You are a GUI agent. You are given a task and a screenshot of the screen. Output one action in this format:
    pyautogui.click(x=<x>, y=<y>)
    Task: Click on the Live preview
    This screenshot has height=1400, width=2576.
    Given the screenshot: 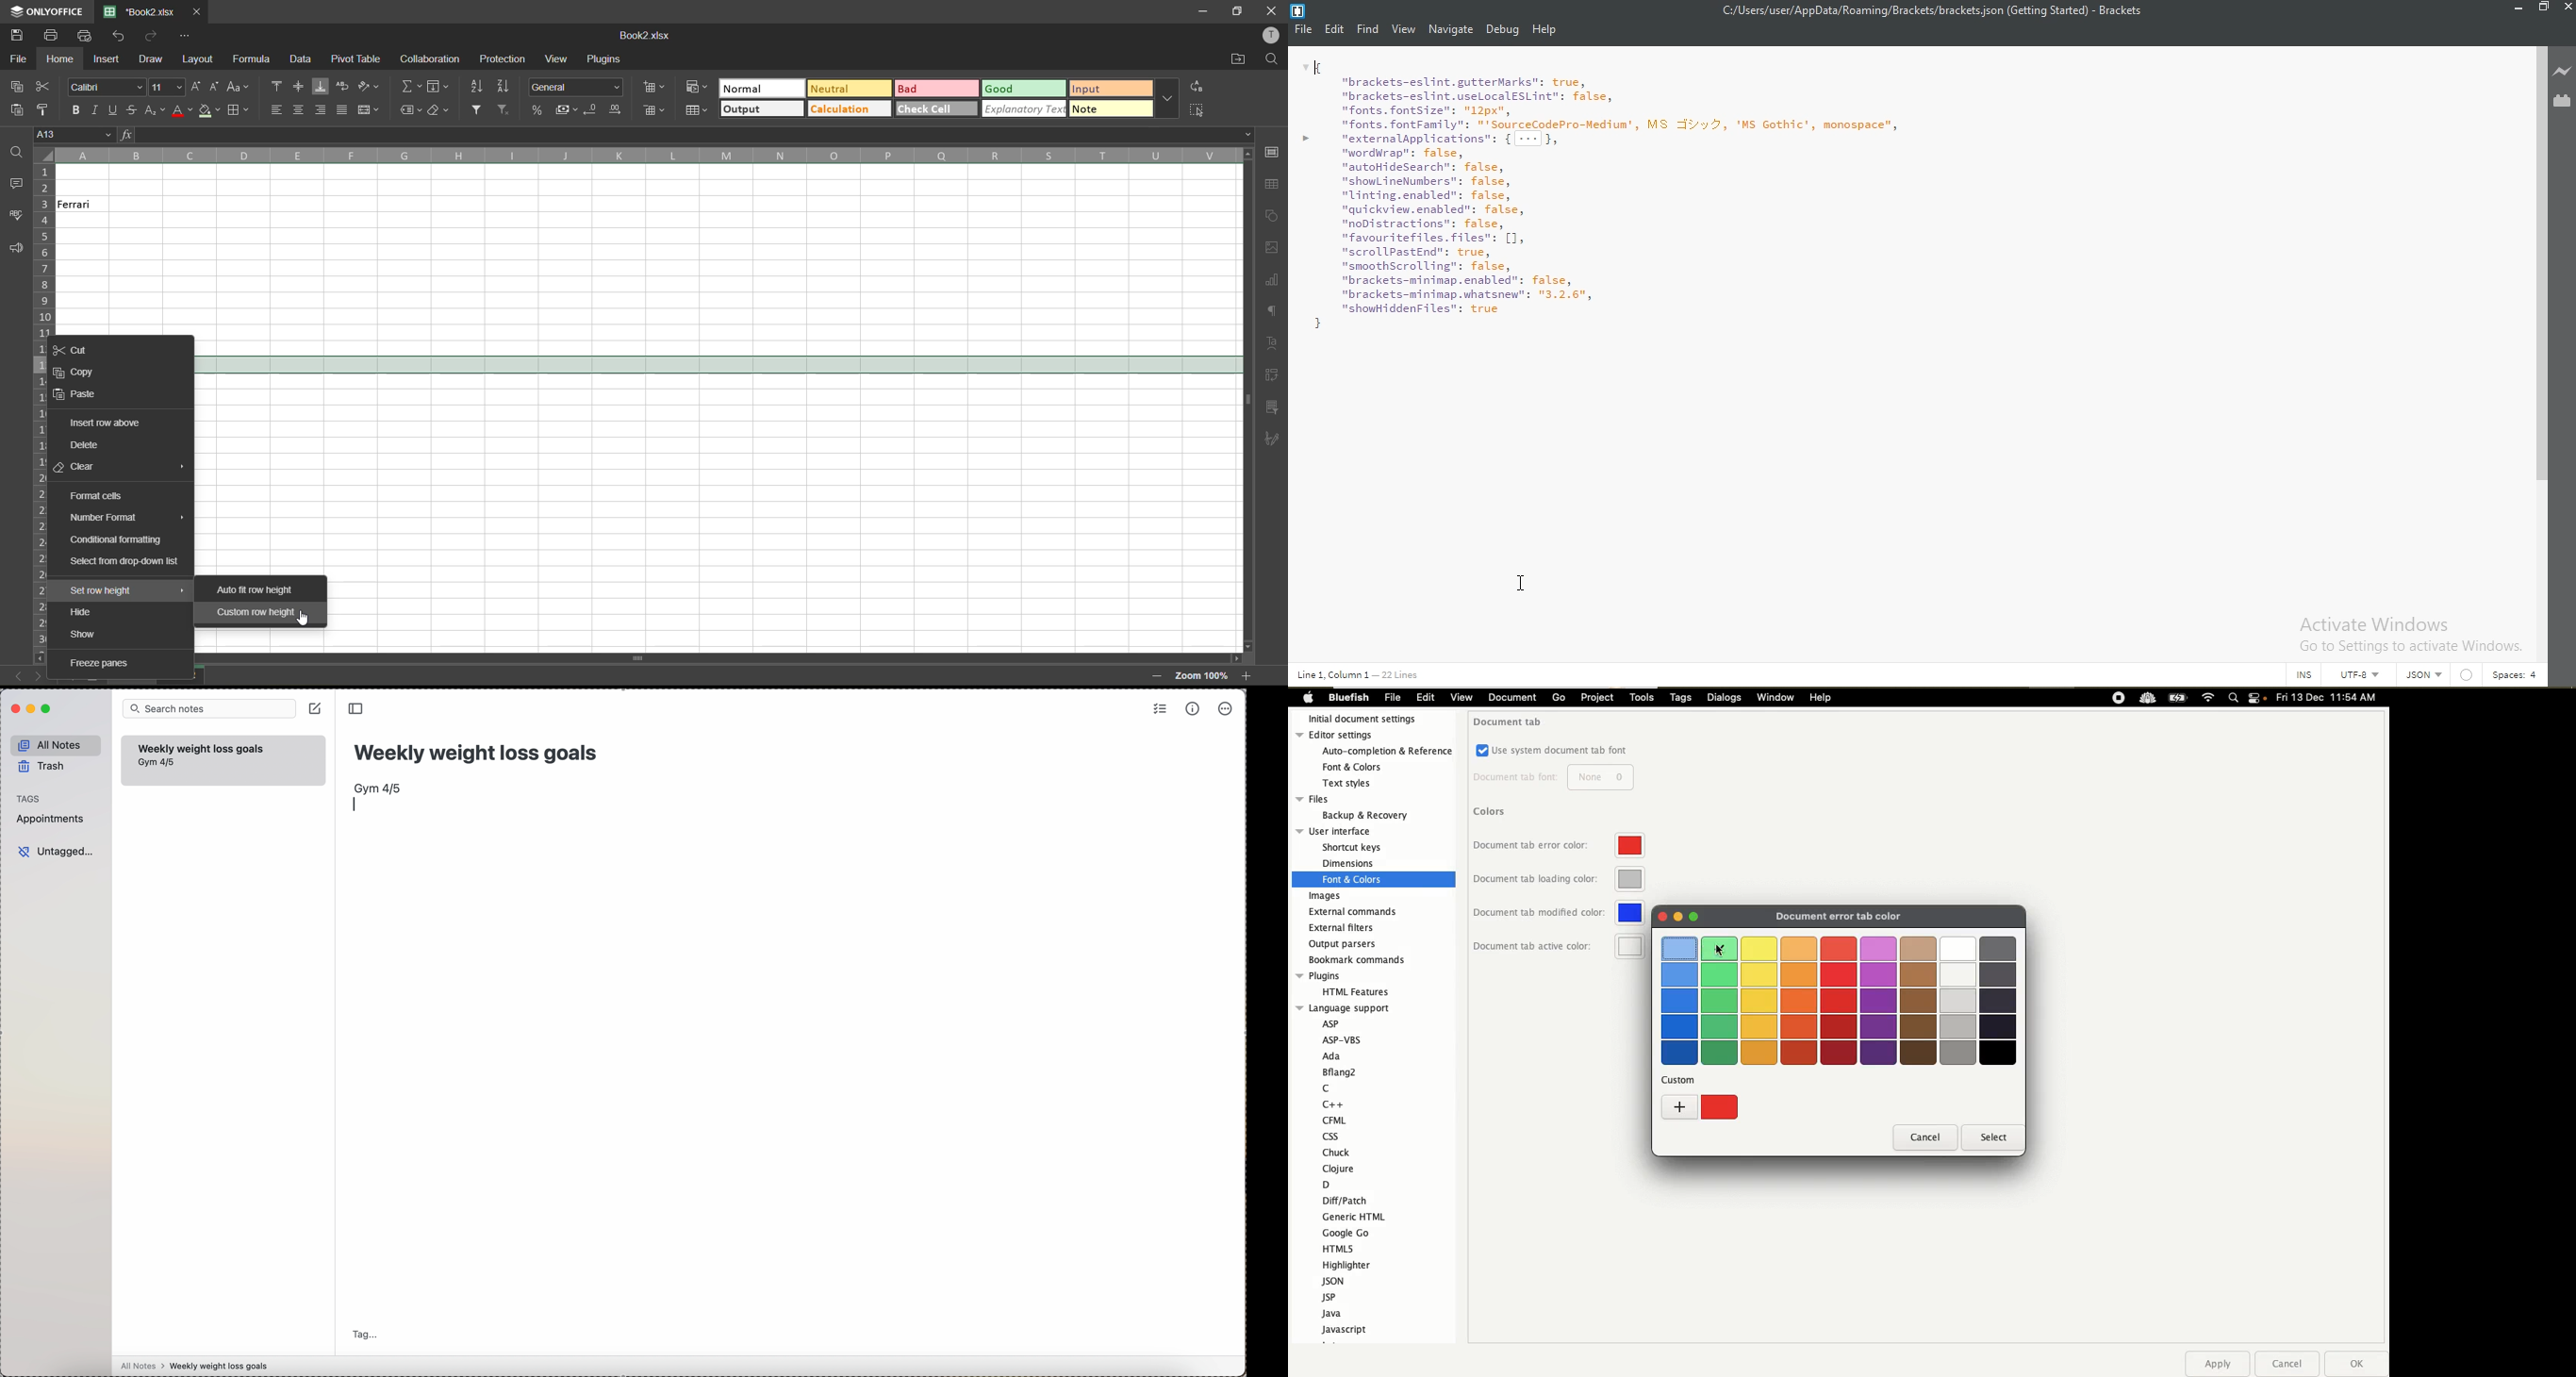 What is the action you would take?
    pyautogui.click(x=2562, y=72)
    